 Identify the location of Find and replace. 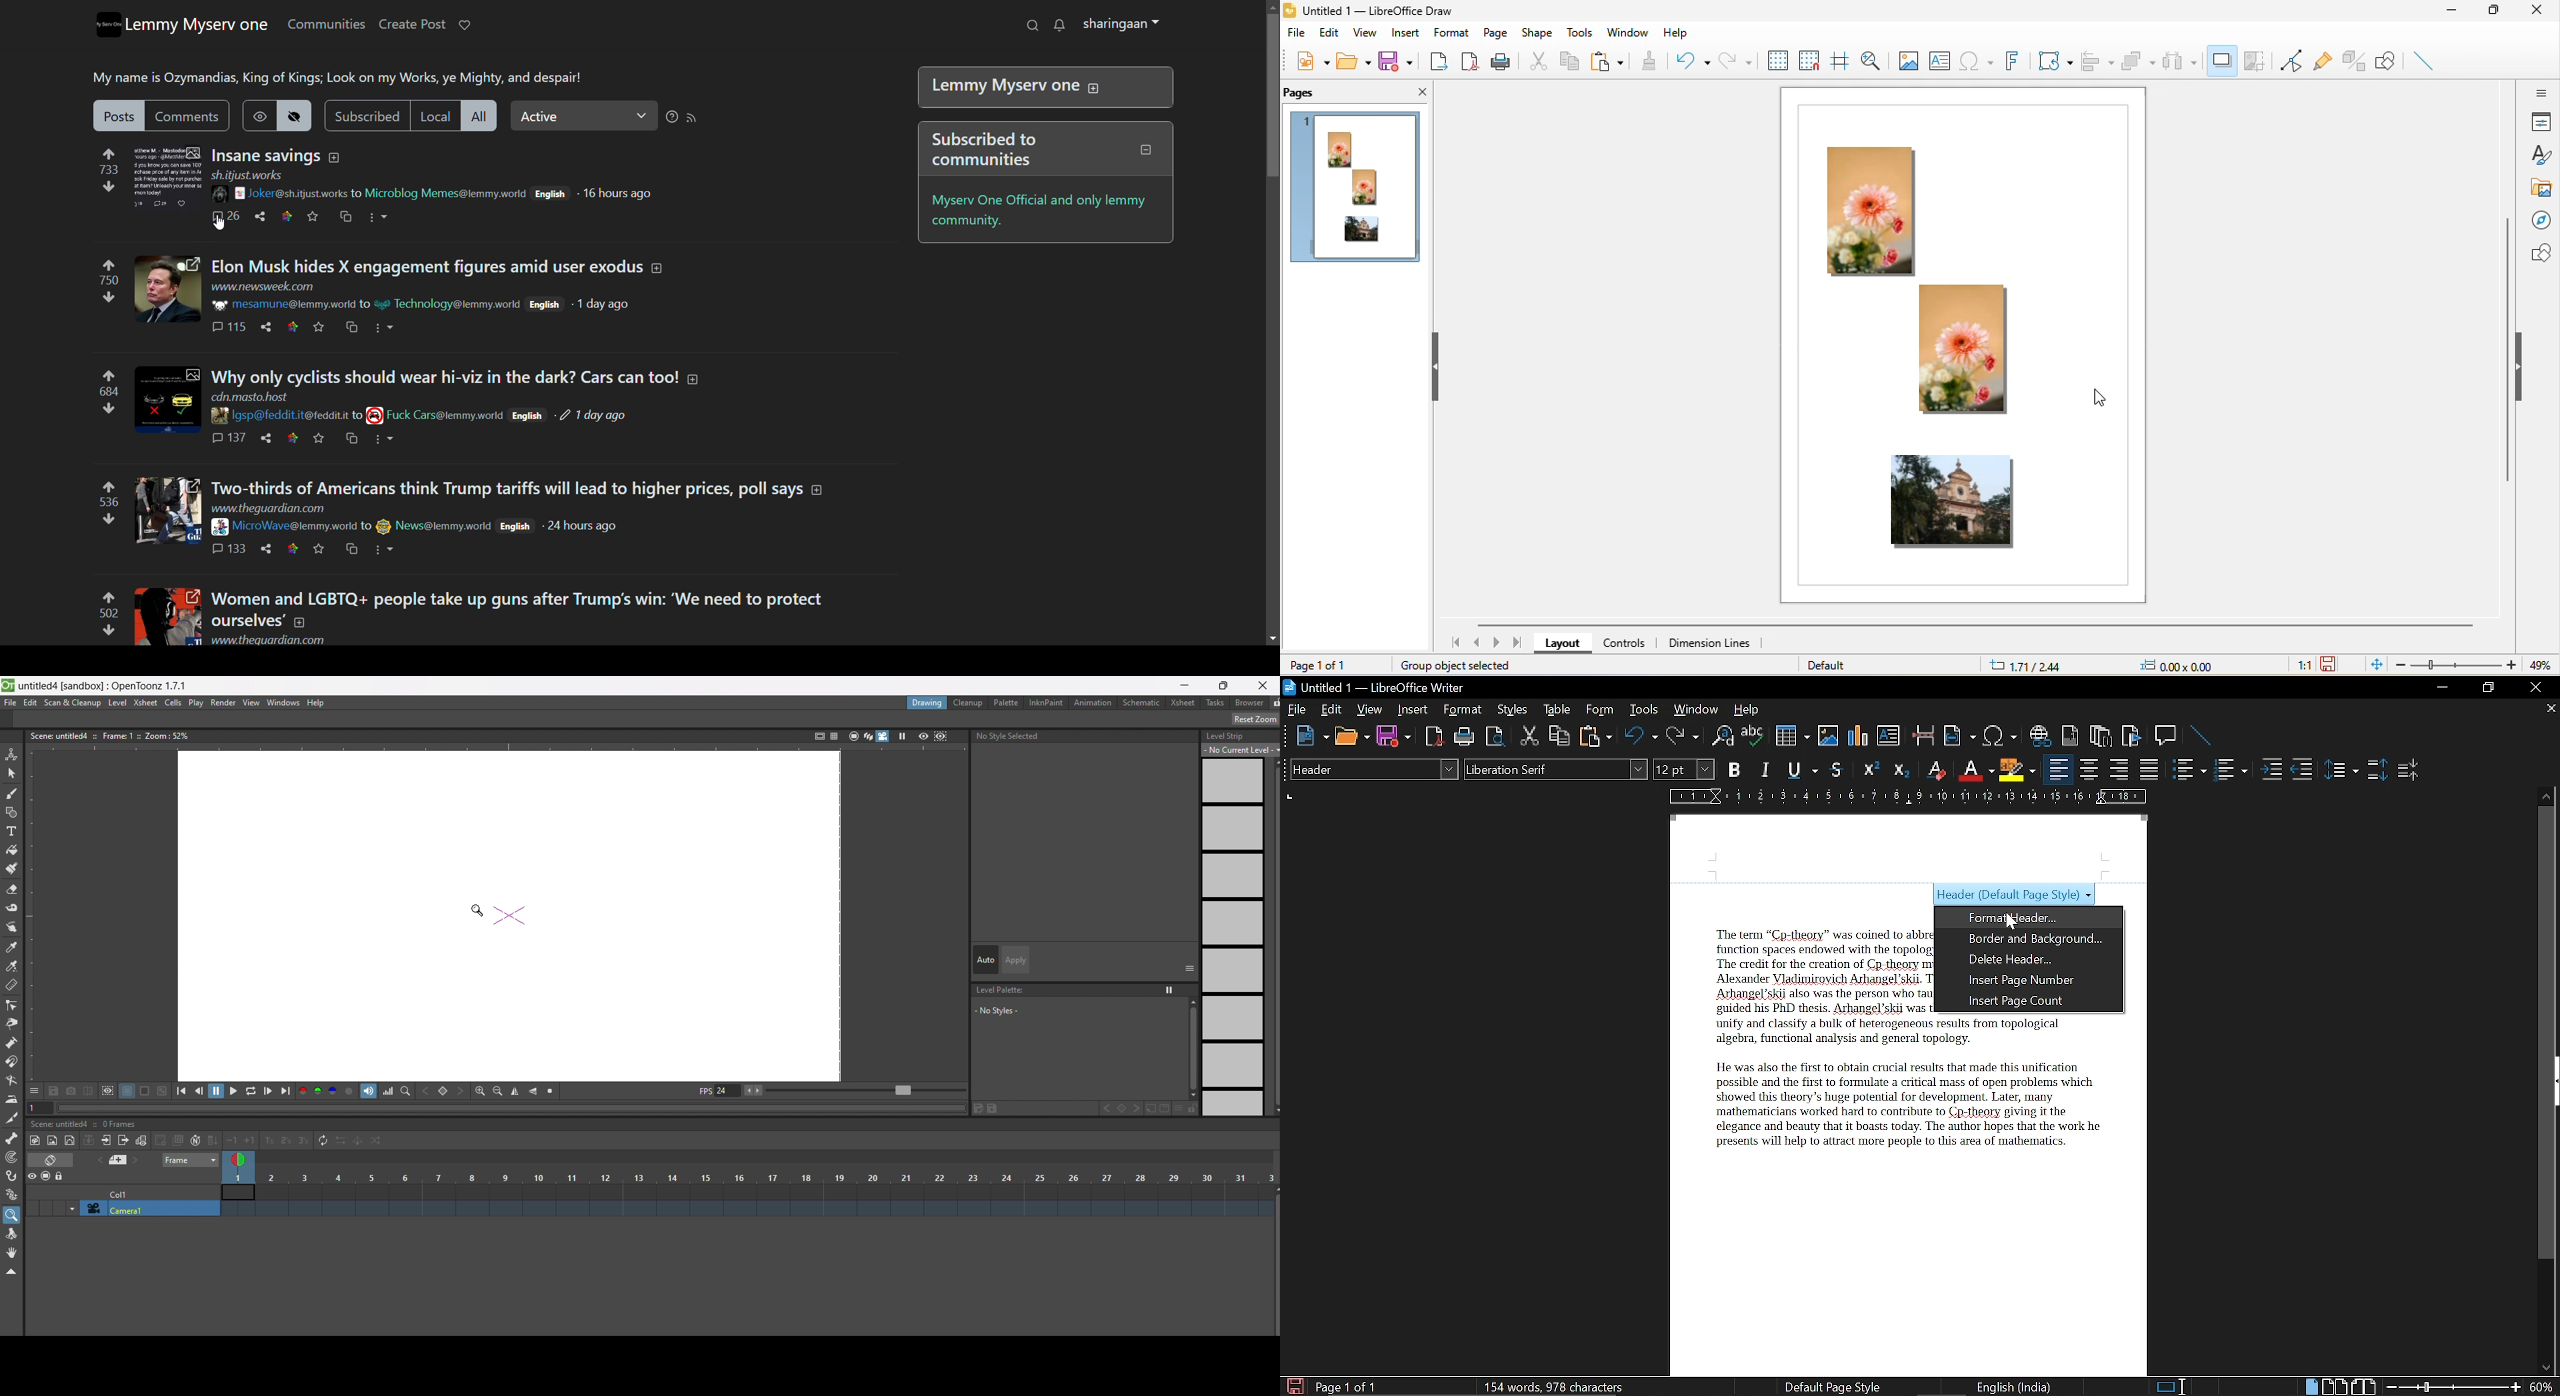
(1721, 737).